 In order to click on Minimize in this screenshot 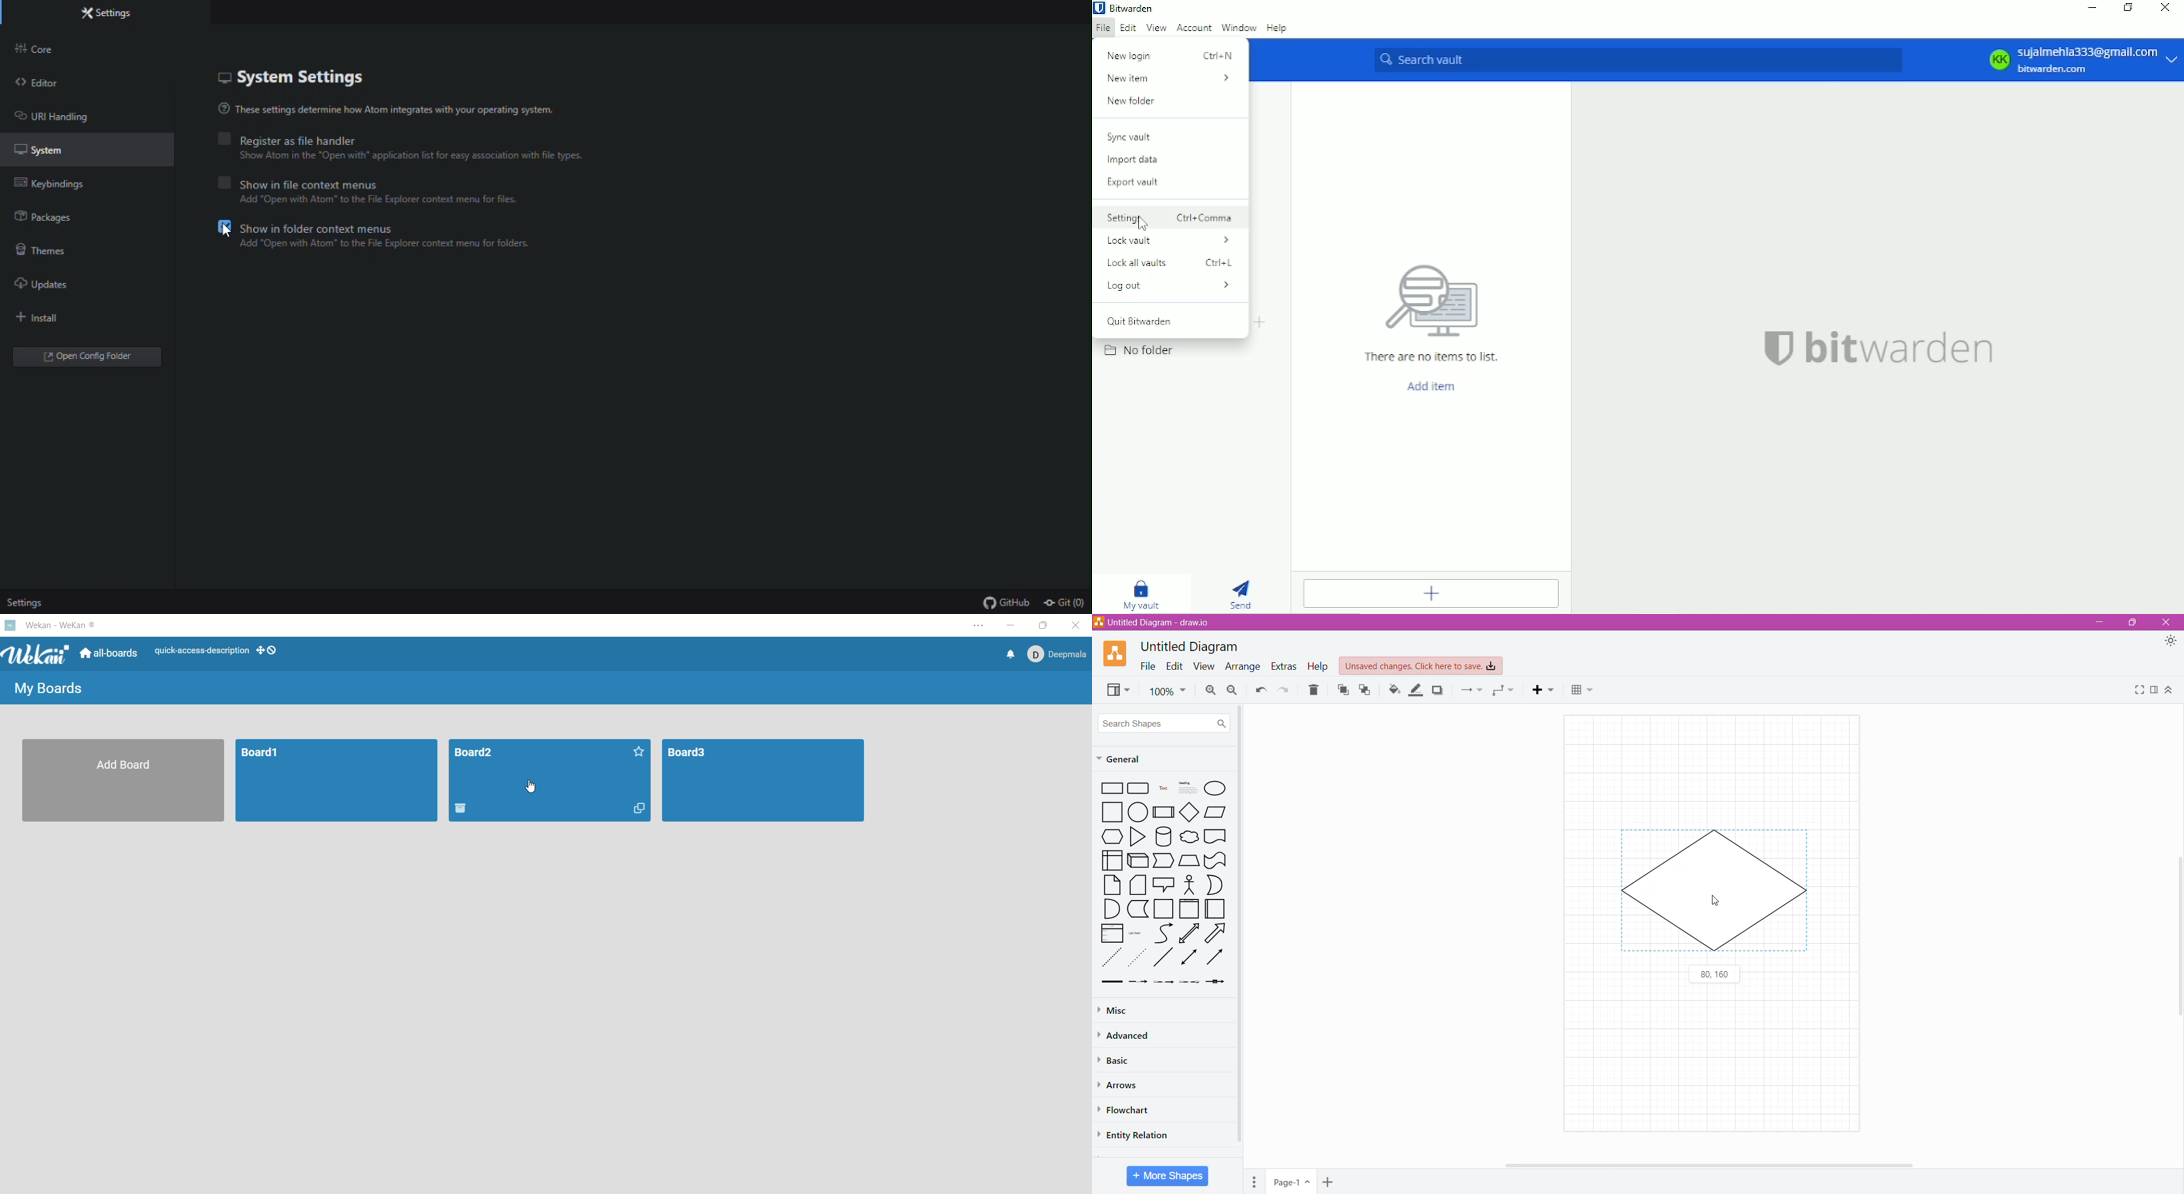, I will do `click(2096, 622)`.